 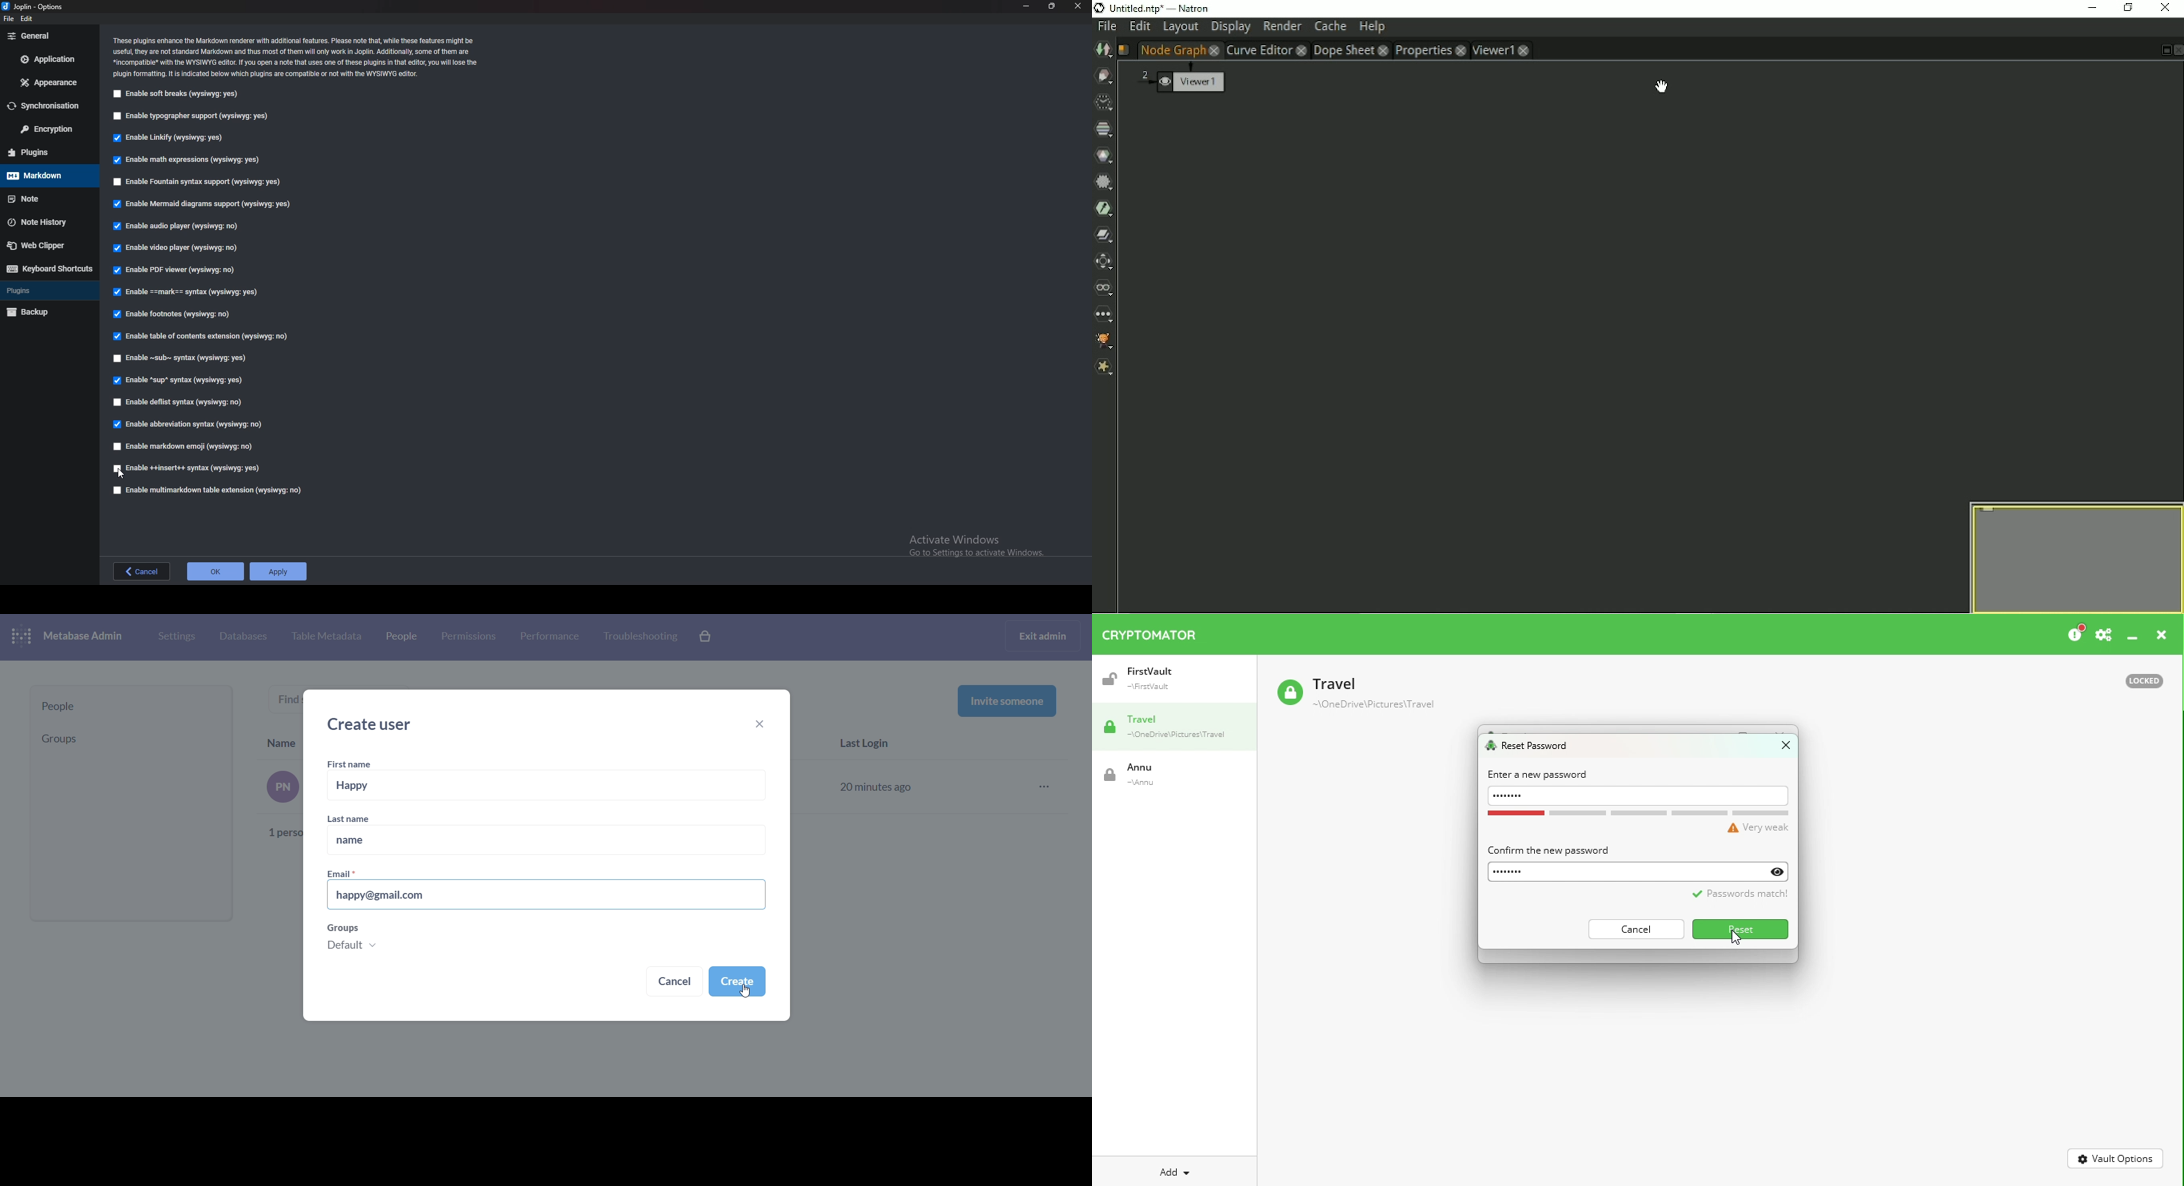 I want to click on plugins, so click(x=47, y=152).